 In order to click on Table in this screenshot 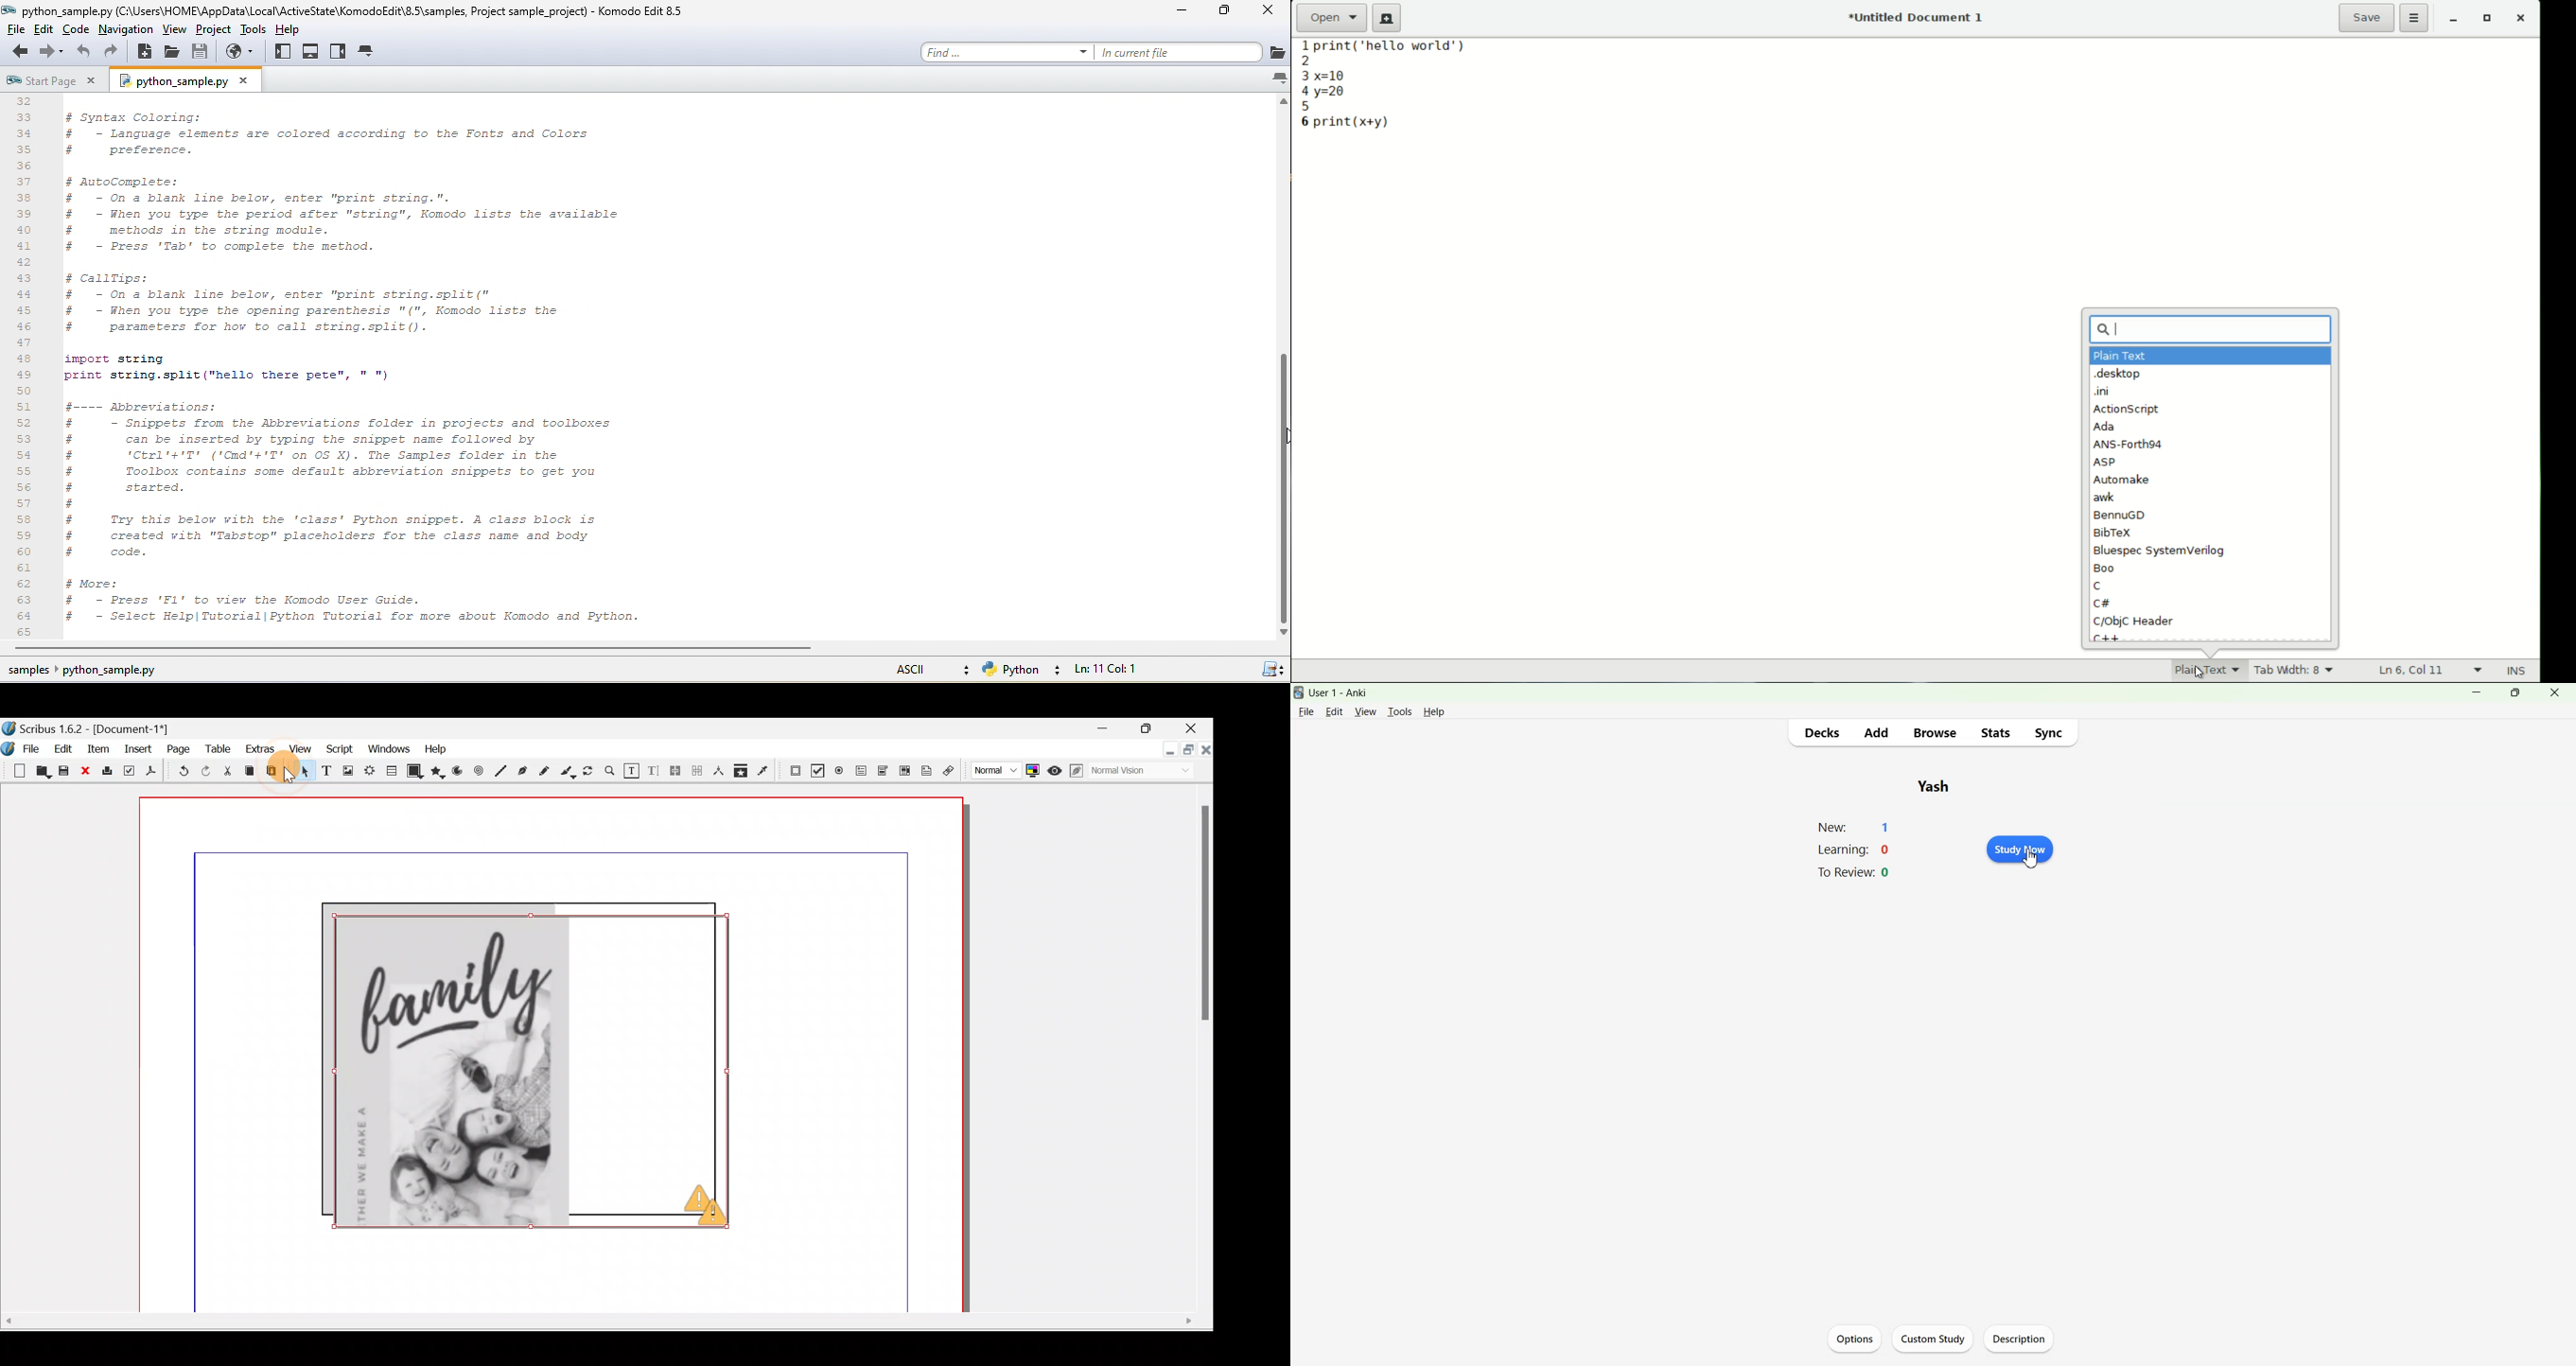, I will do `click(392, 773)`.